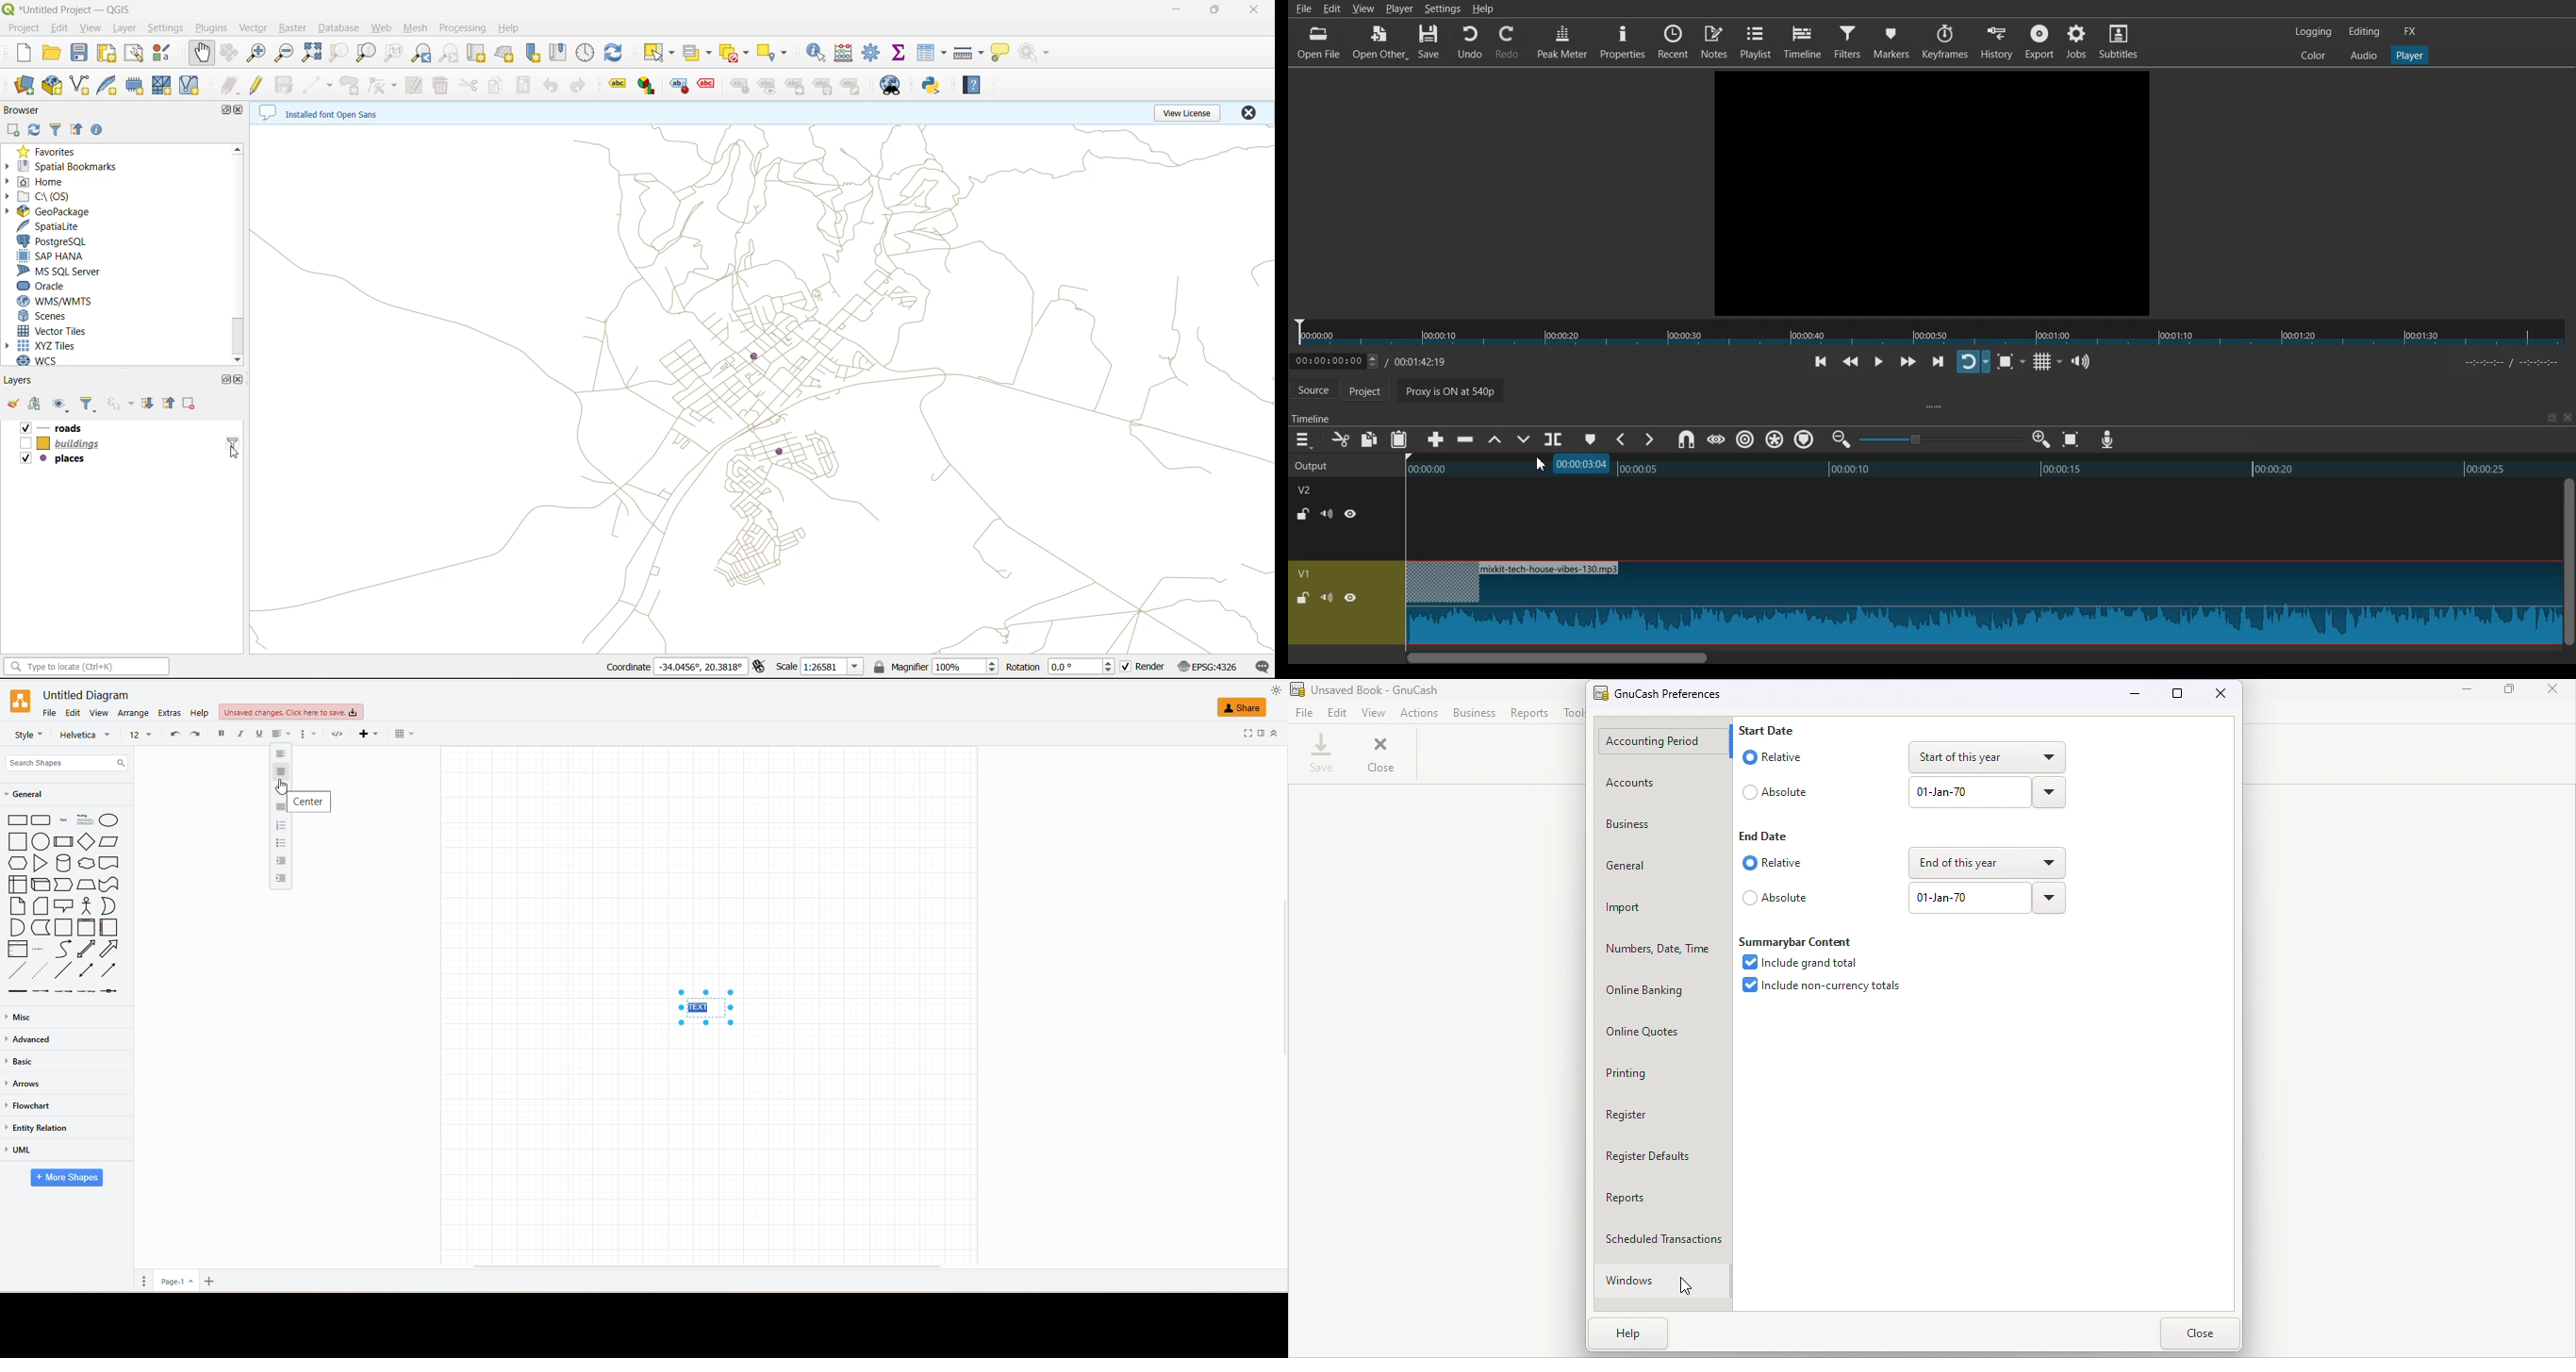  Describe the element at coordinates (658, 51) in the screenshot. I see `select` at that location.